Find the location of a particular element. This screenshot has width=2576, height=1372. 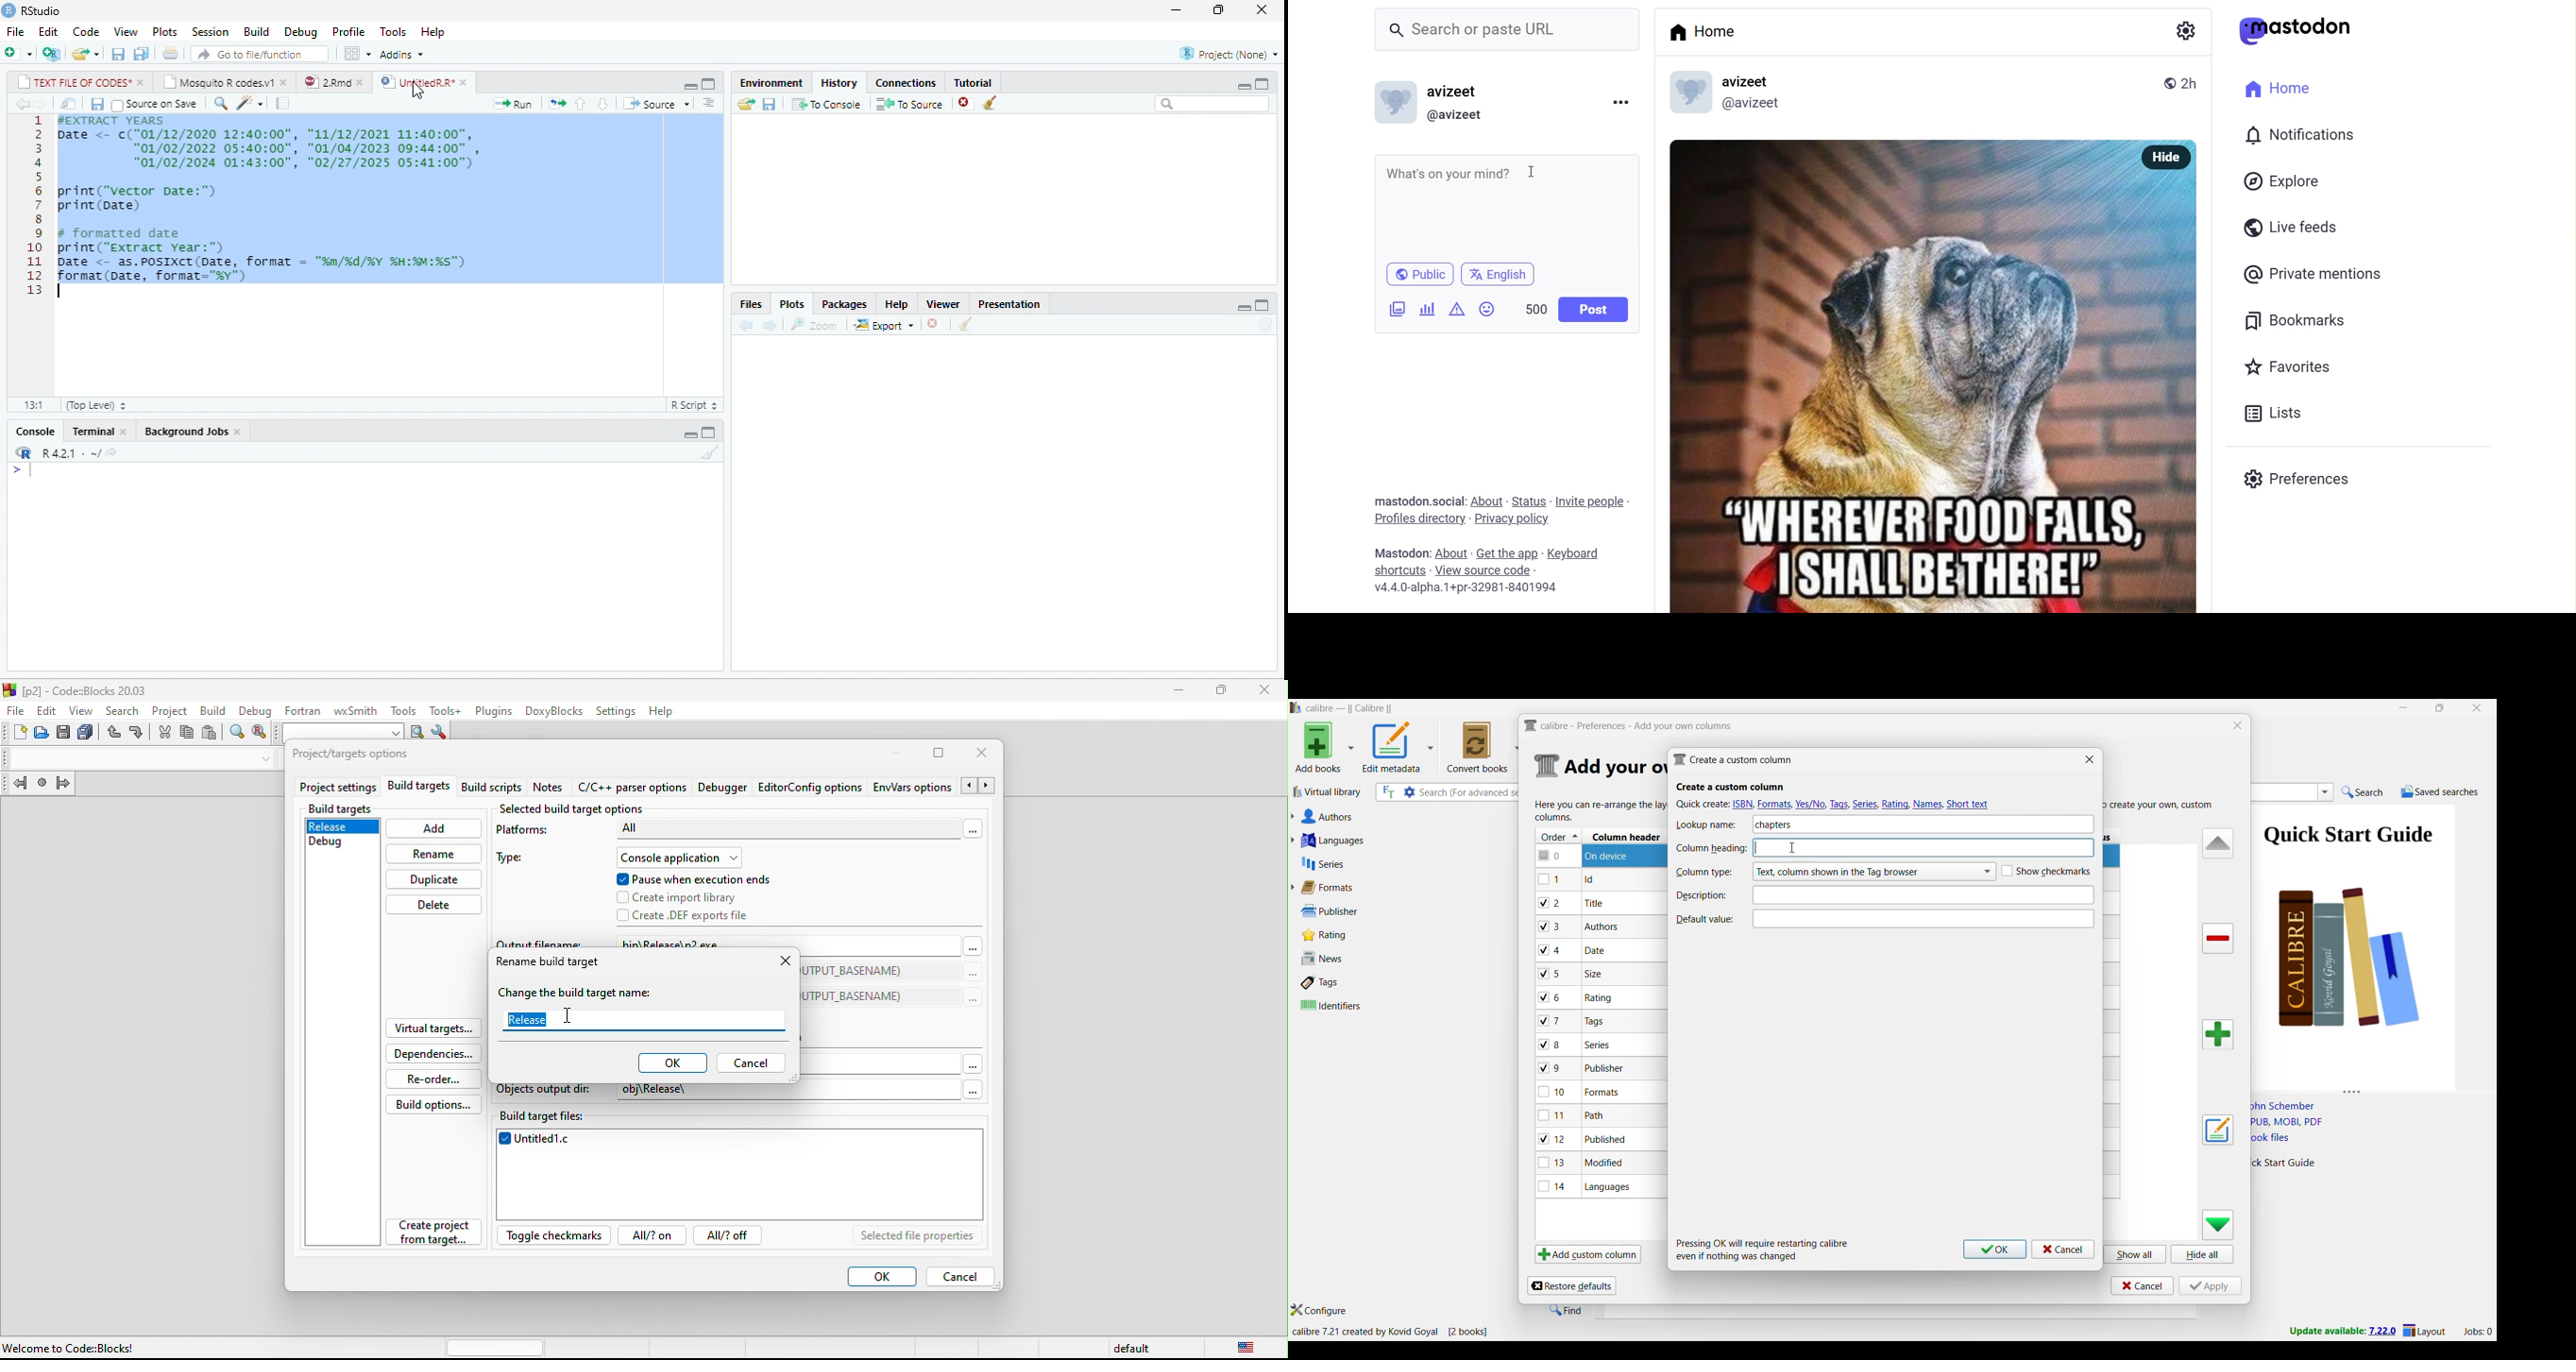

Environment is located at coordinates (772, 83).